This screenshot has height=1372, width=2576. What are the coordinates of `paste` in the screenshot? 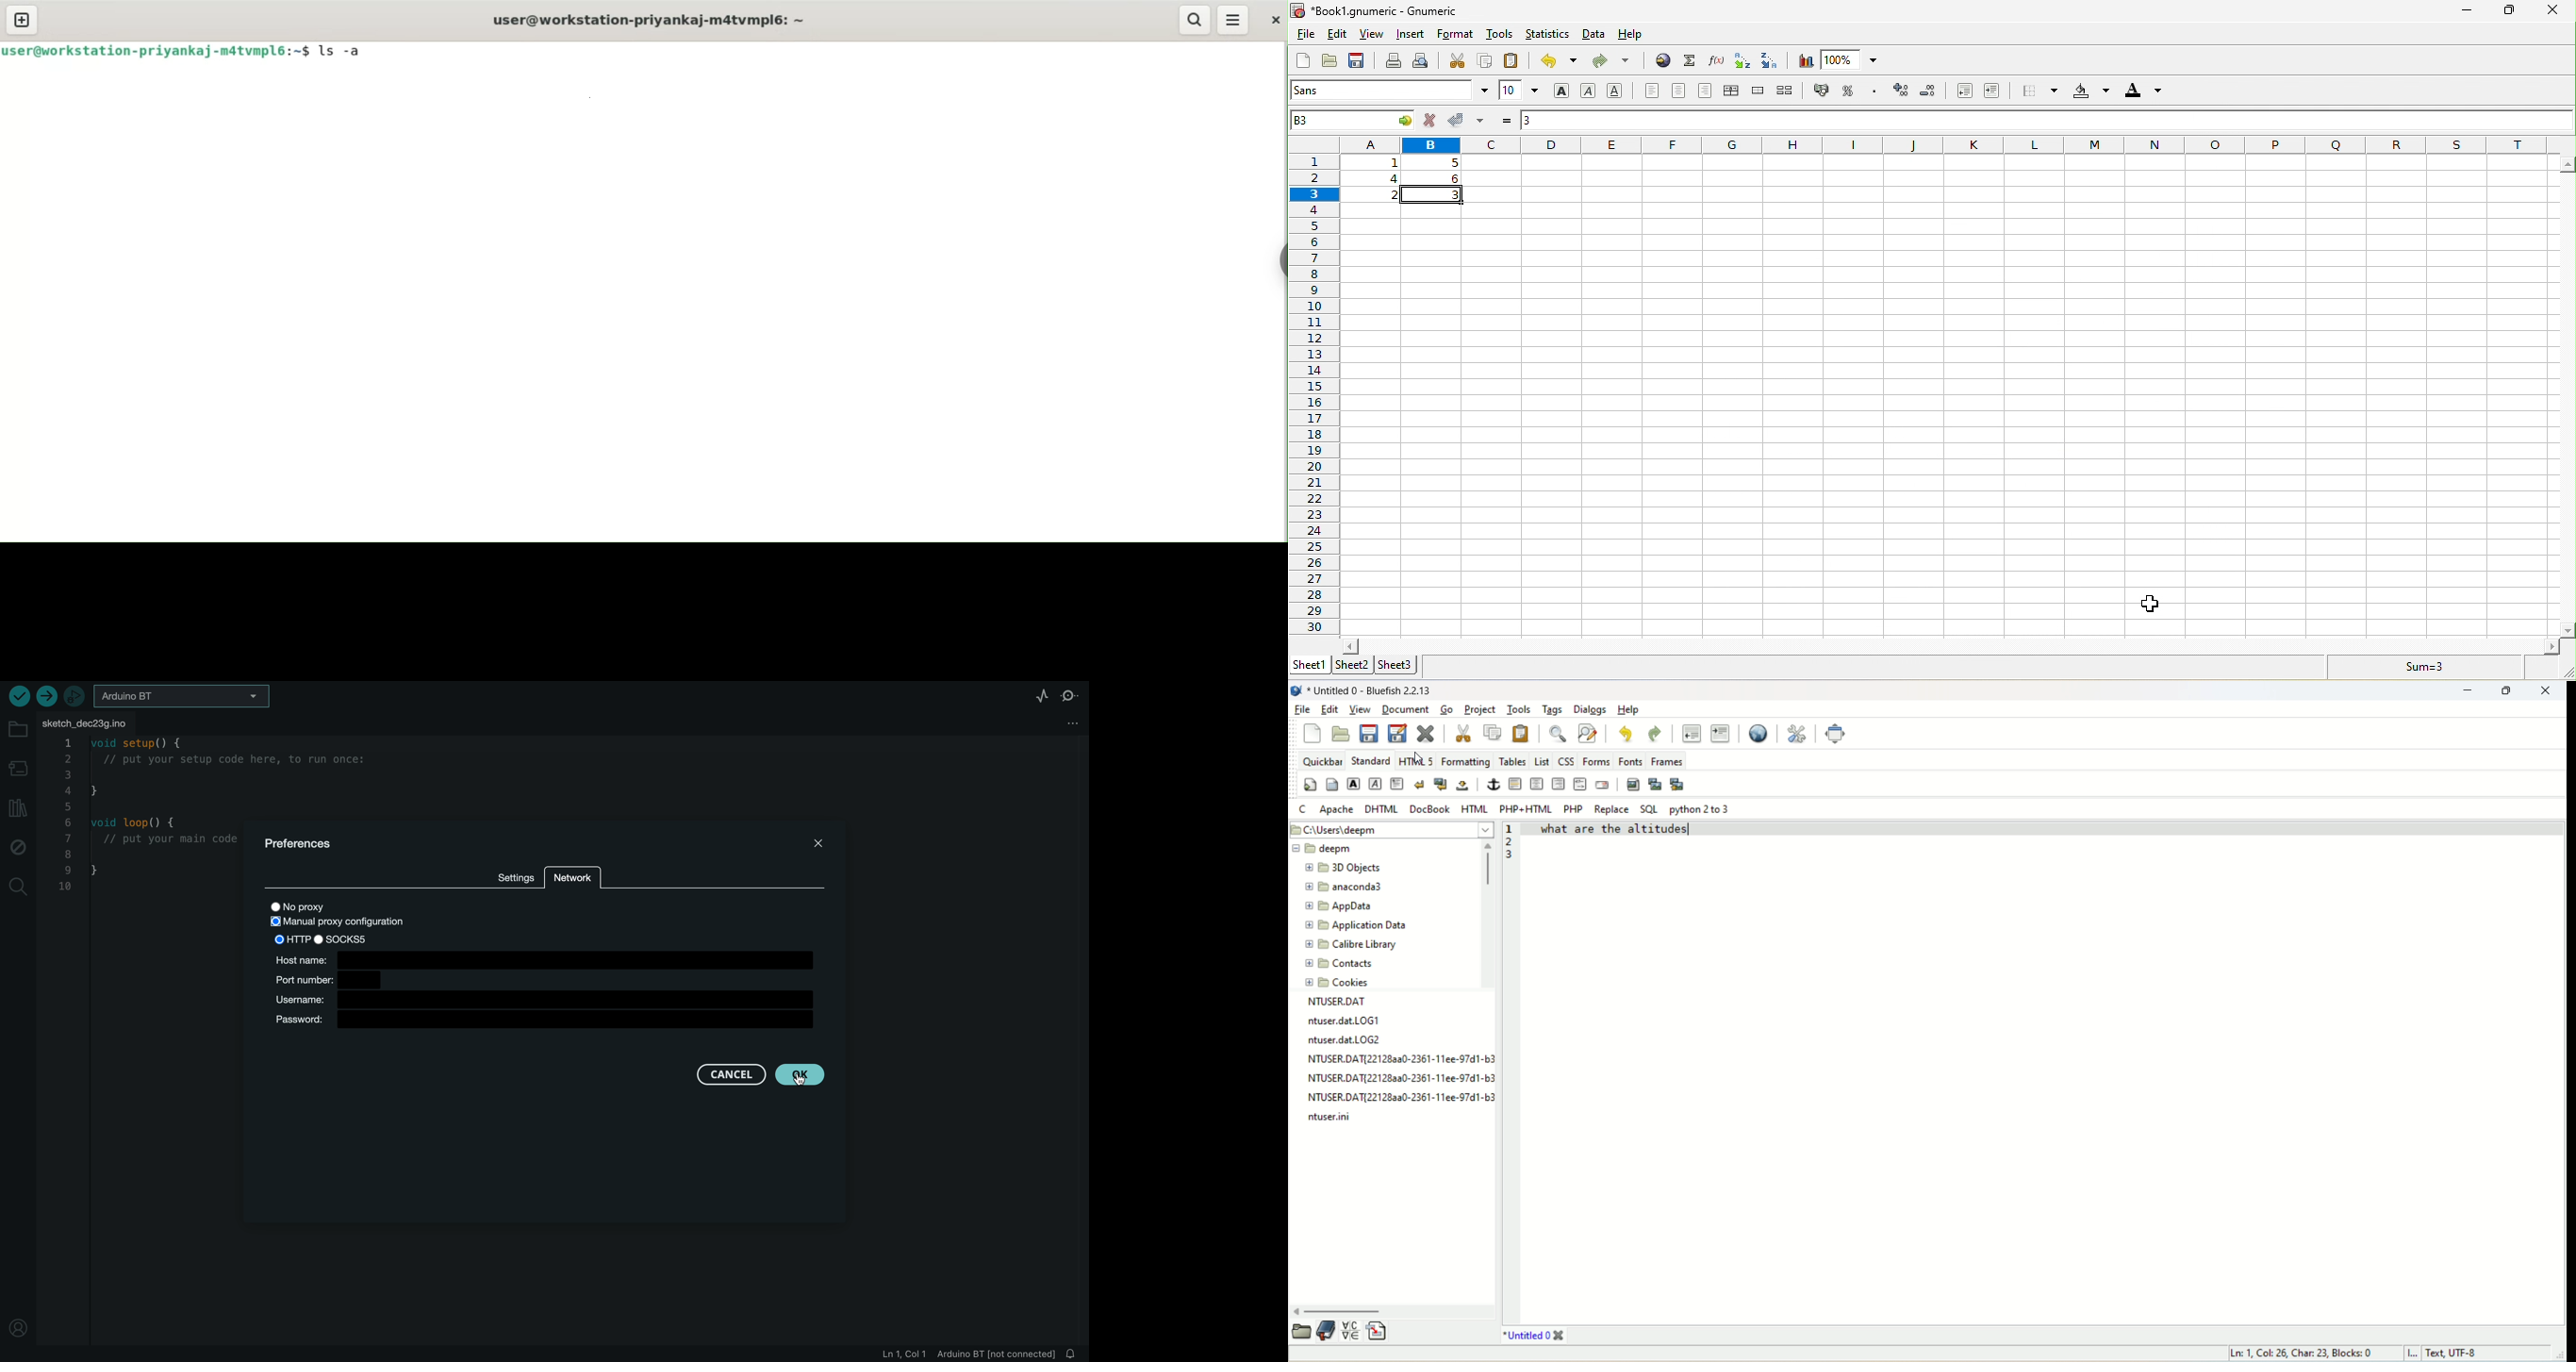 It's located at (1520, 733).